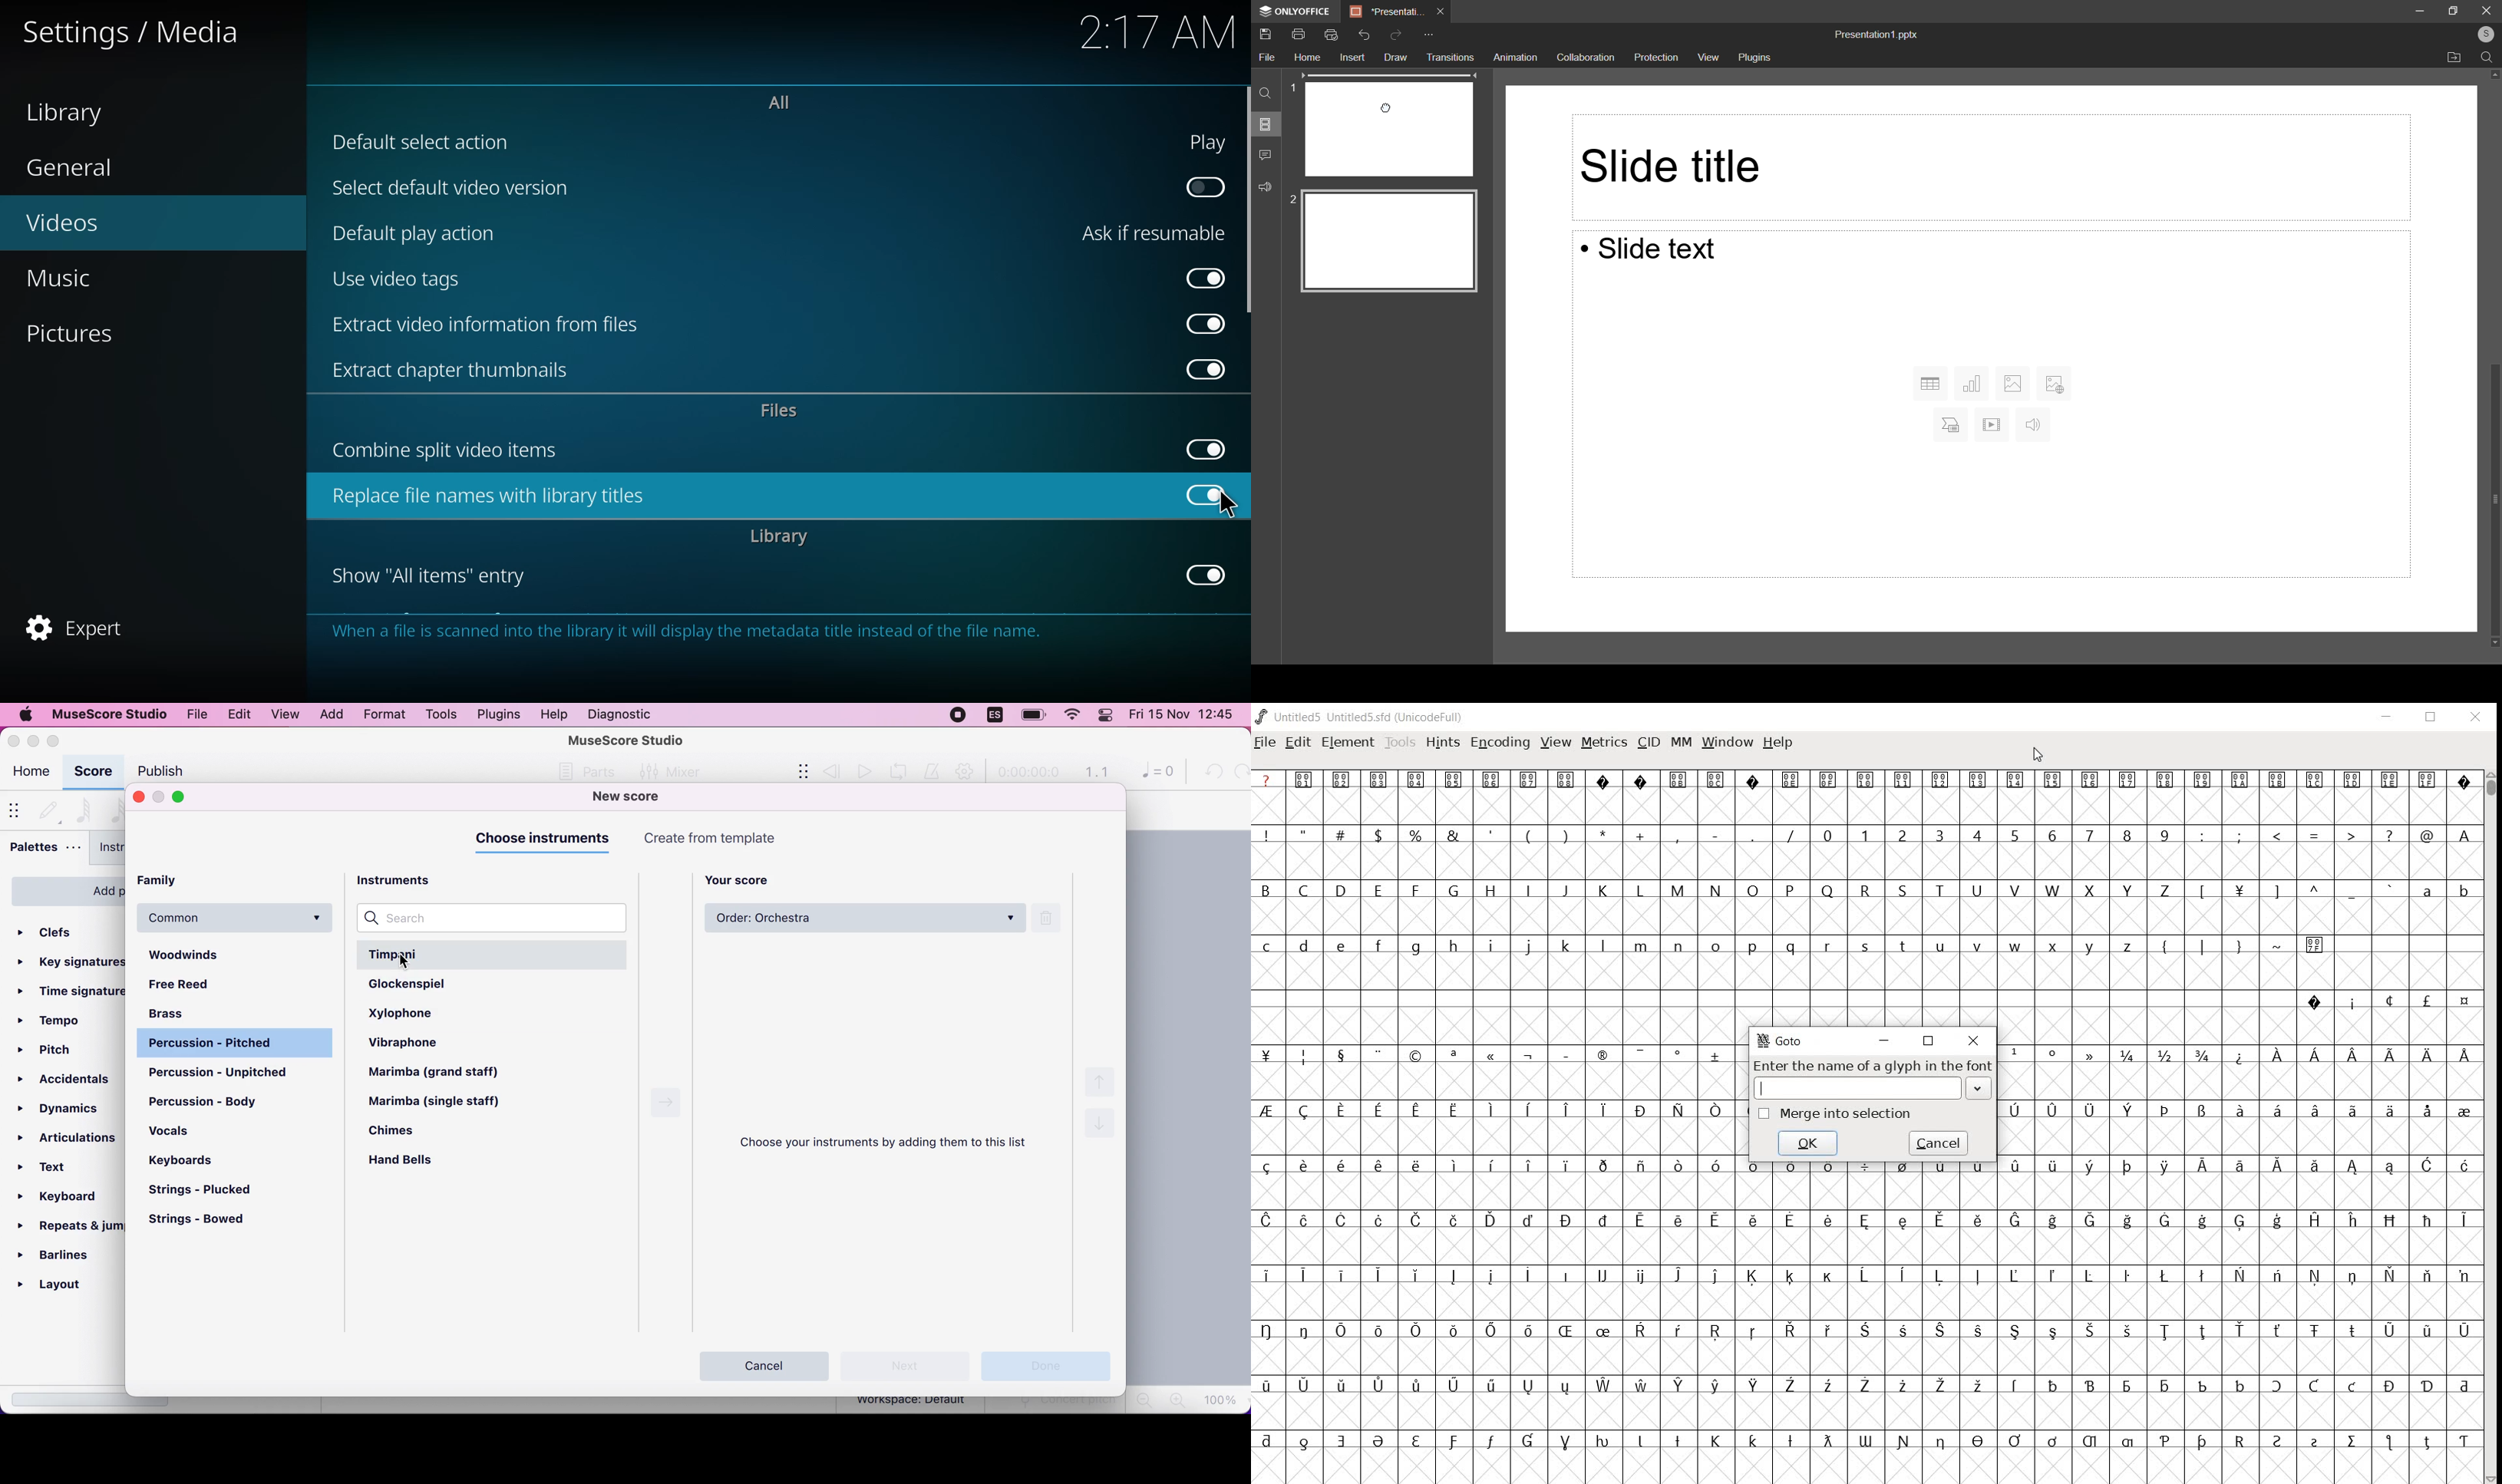 The image size is (2520, 1484). What do you see at coordinates (2463, 781) in the screenshot?
I see `Symbol` at bounding box center [2463, 781].